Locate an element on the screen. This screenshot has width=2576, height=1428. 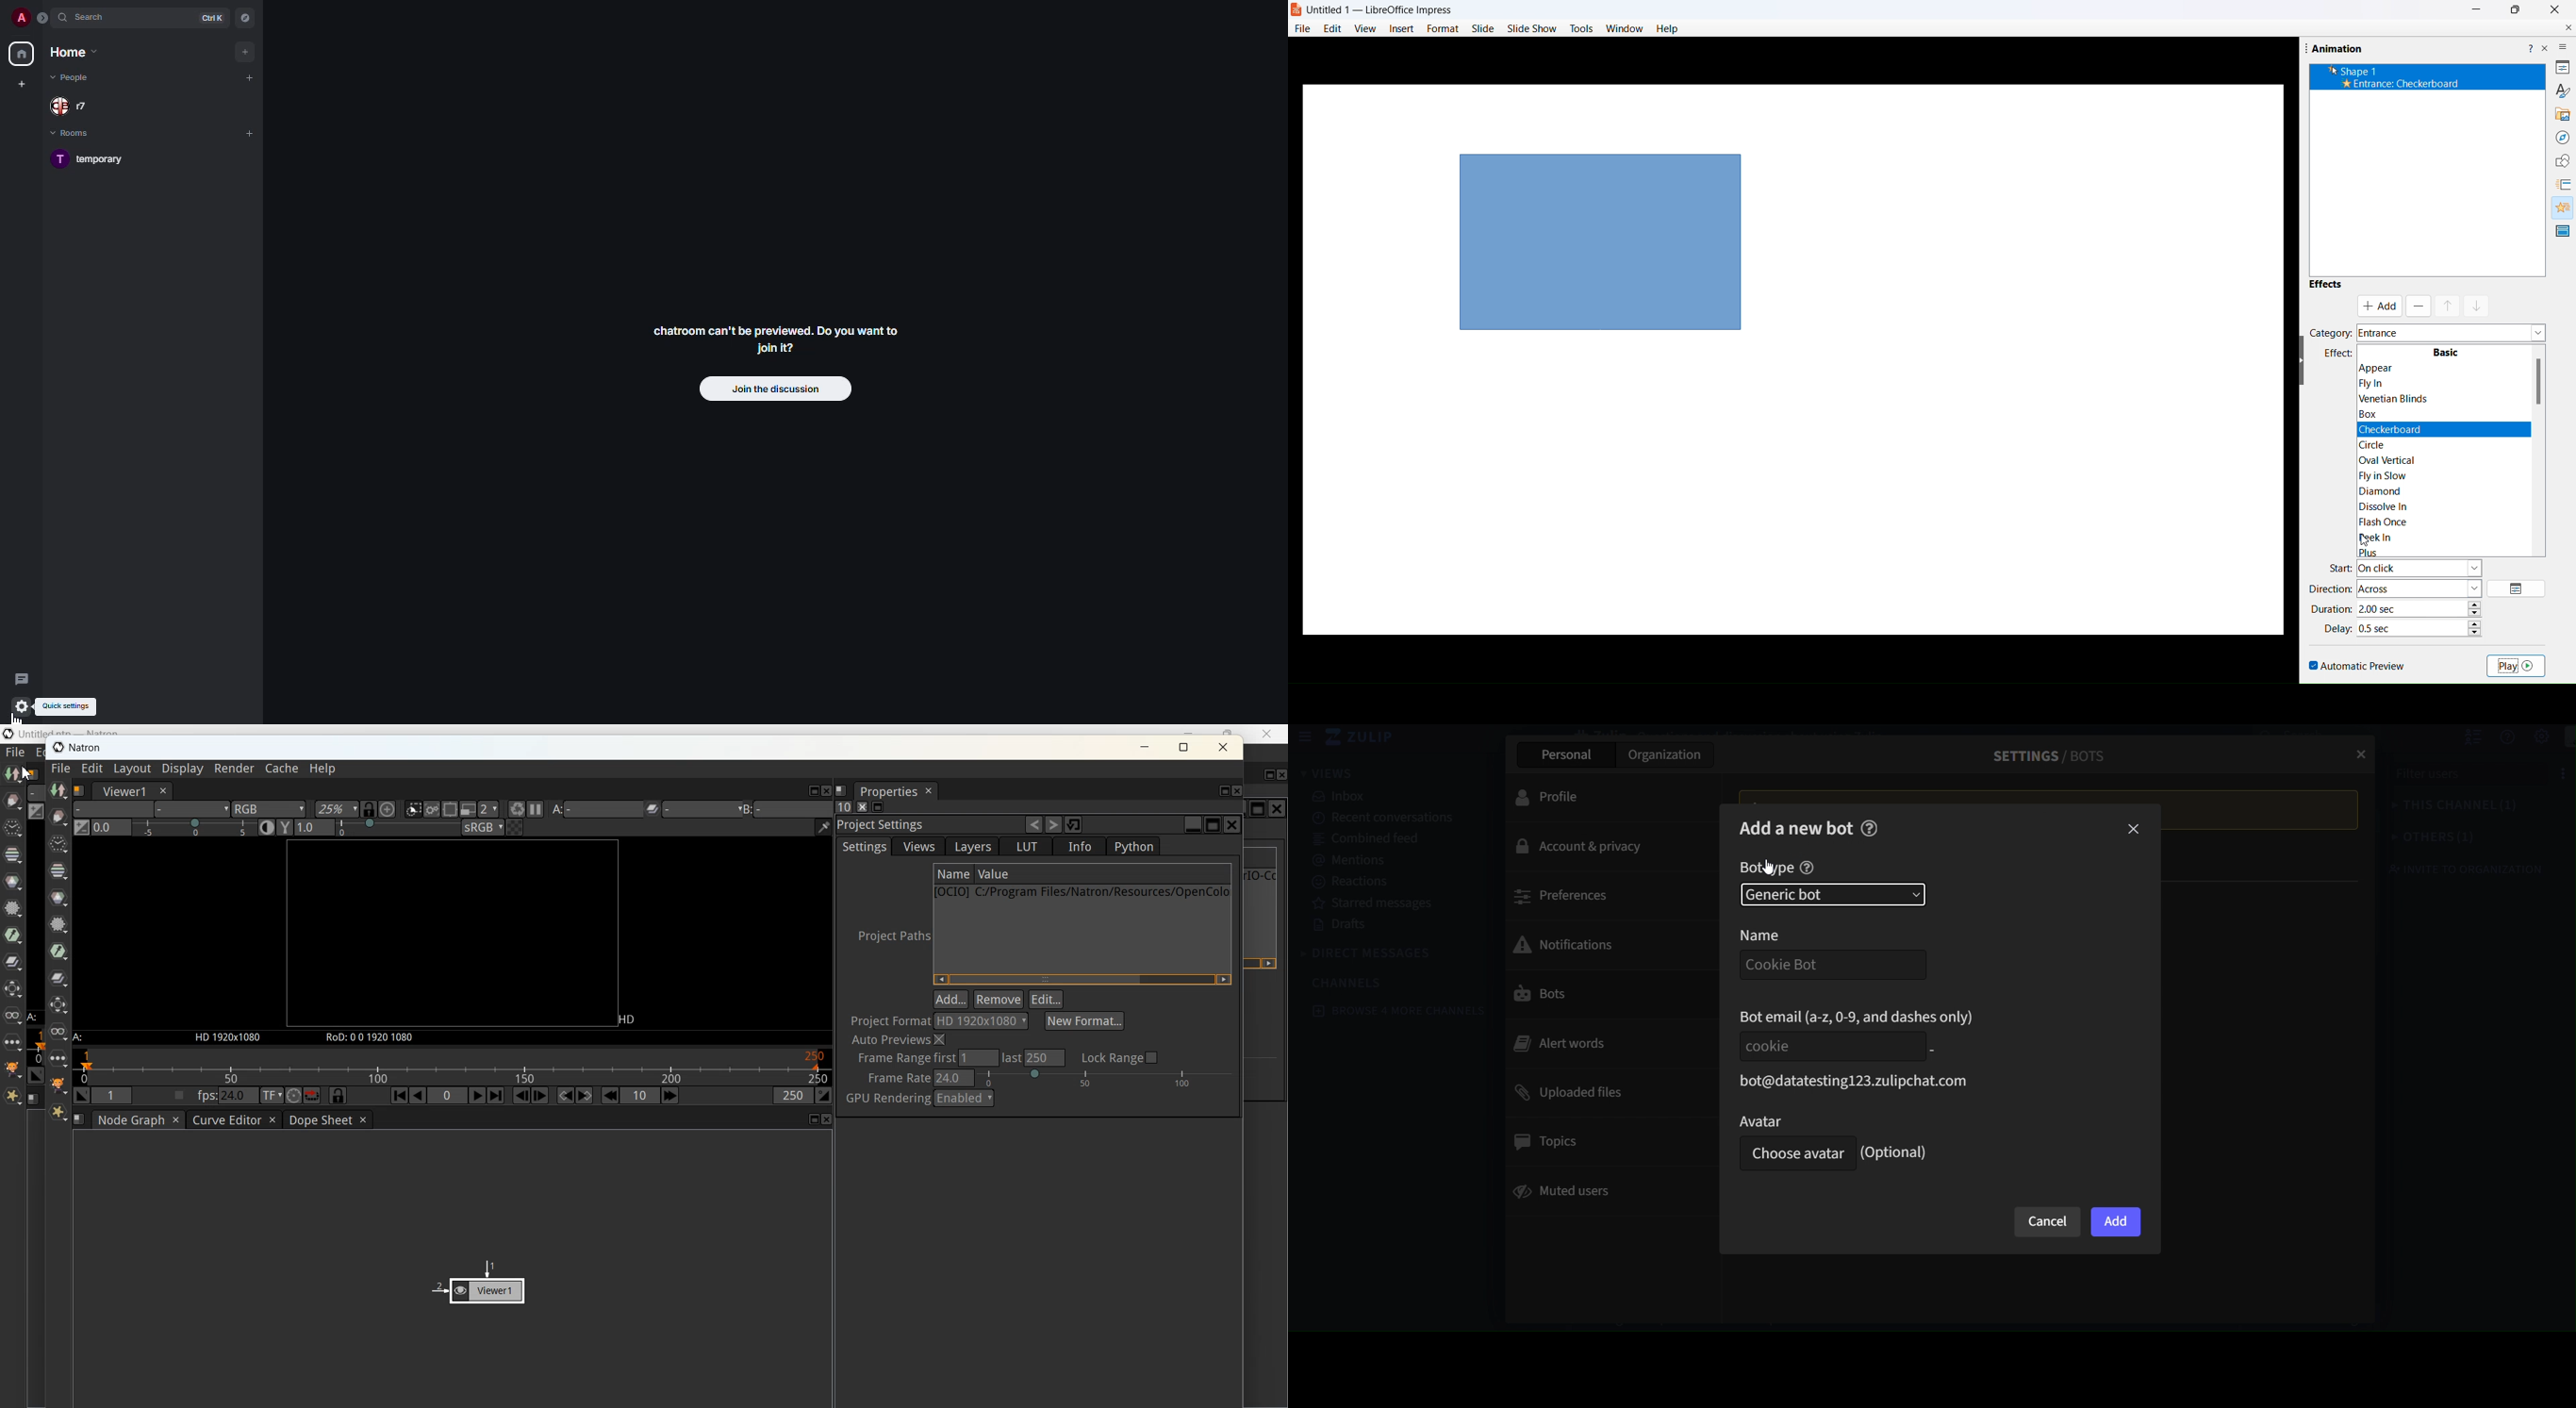
expand is located at coordinates (42, 17).